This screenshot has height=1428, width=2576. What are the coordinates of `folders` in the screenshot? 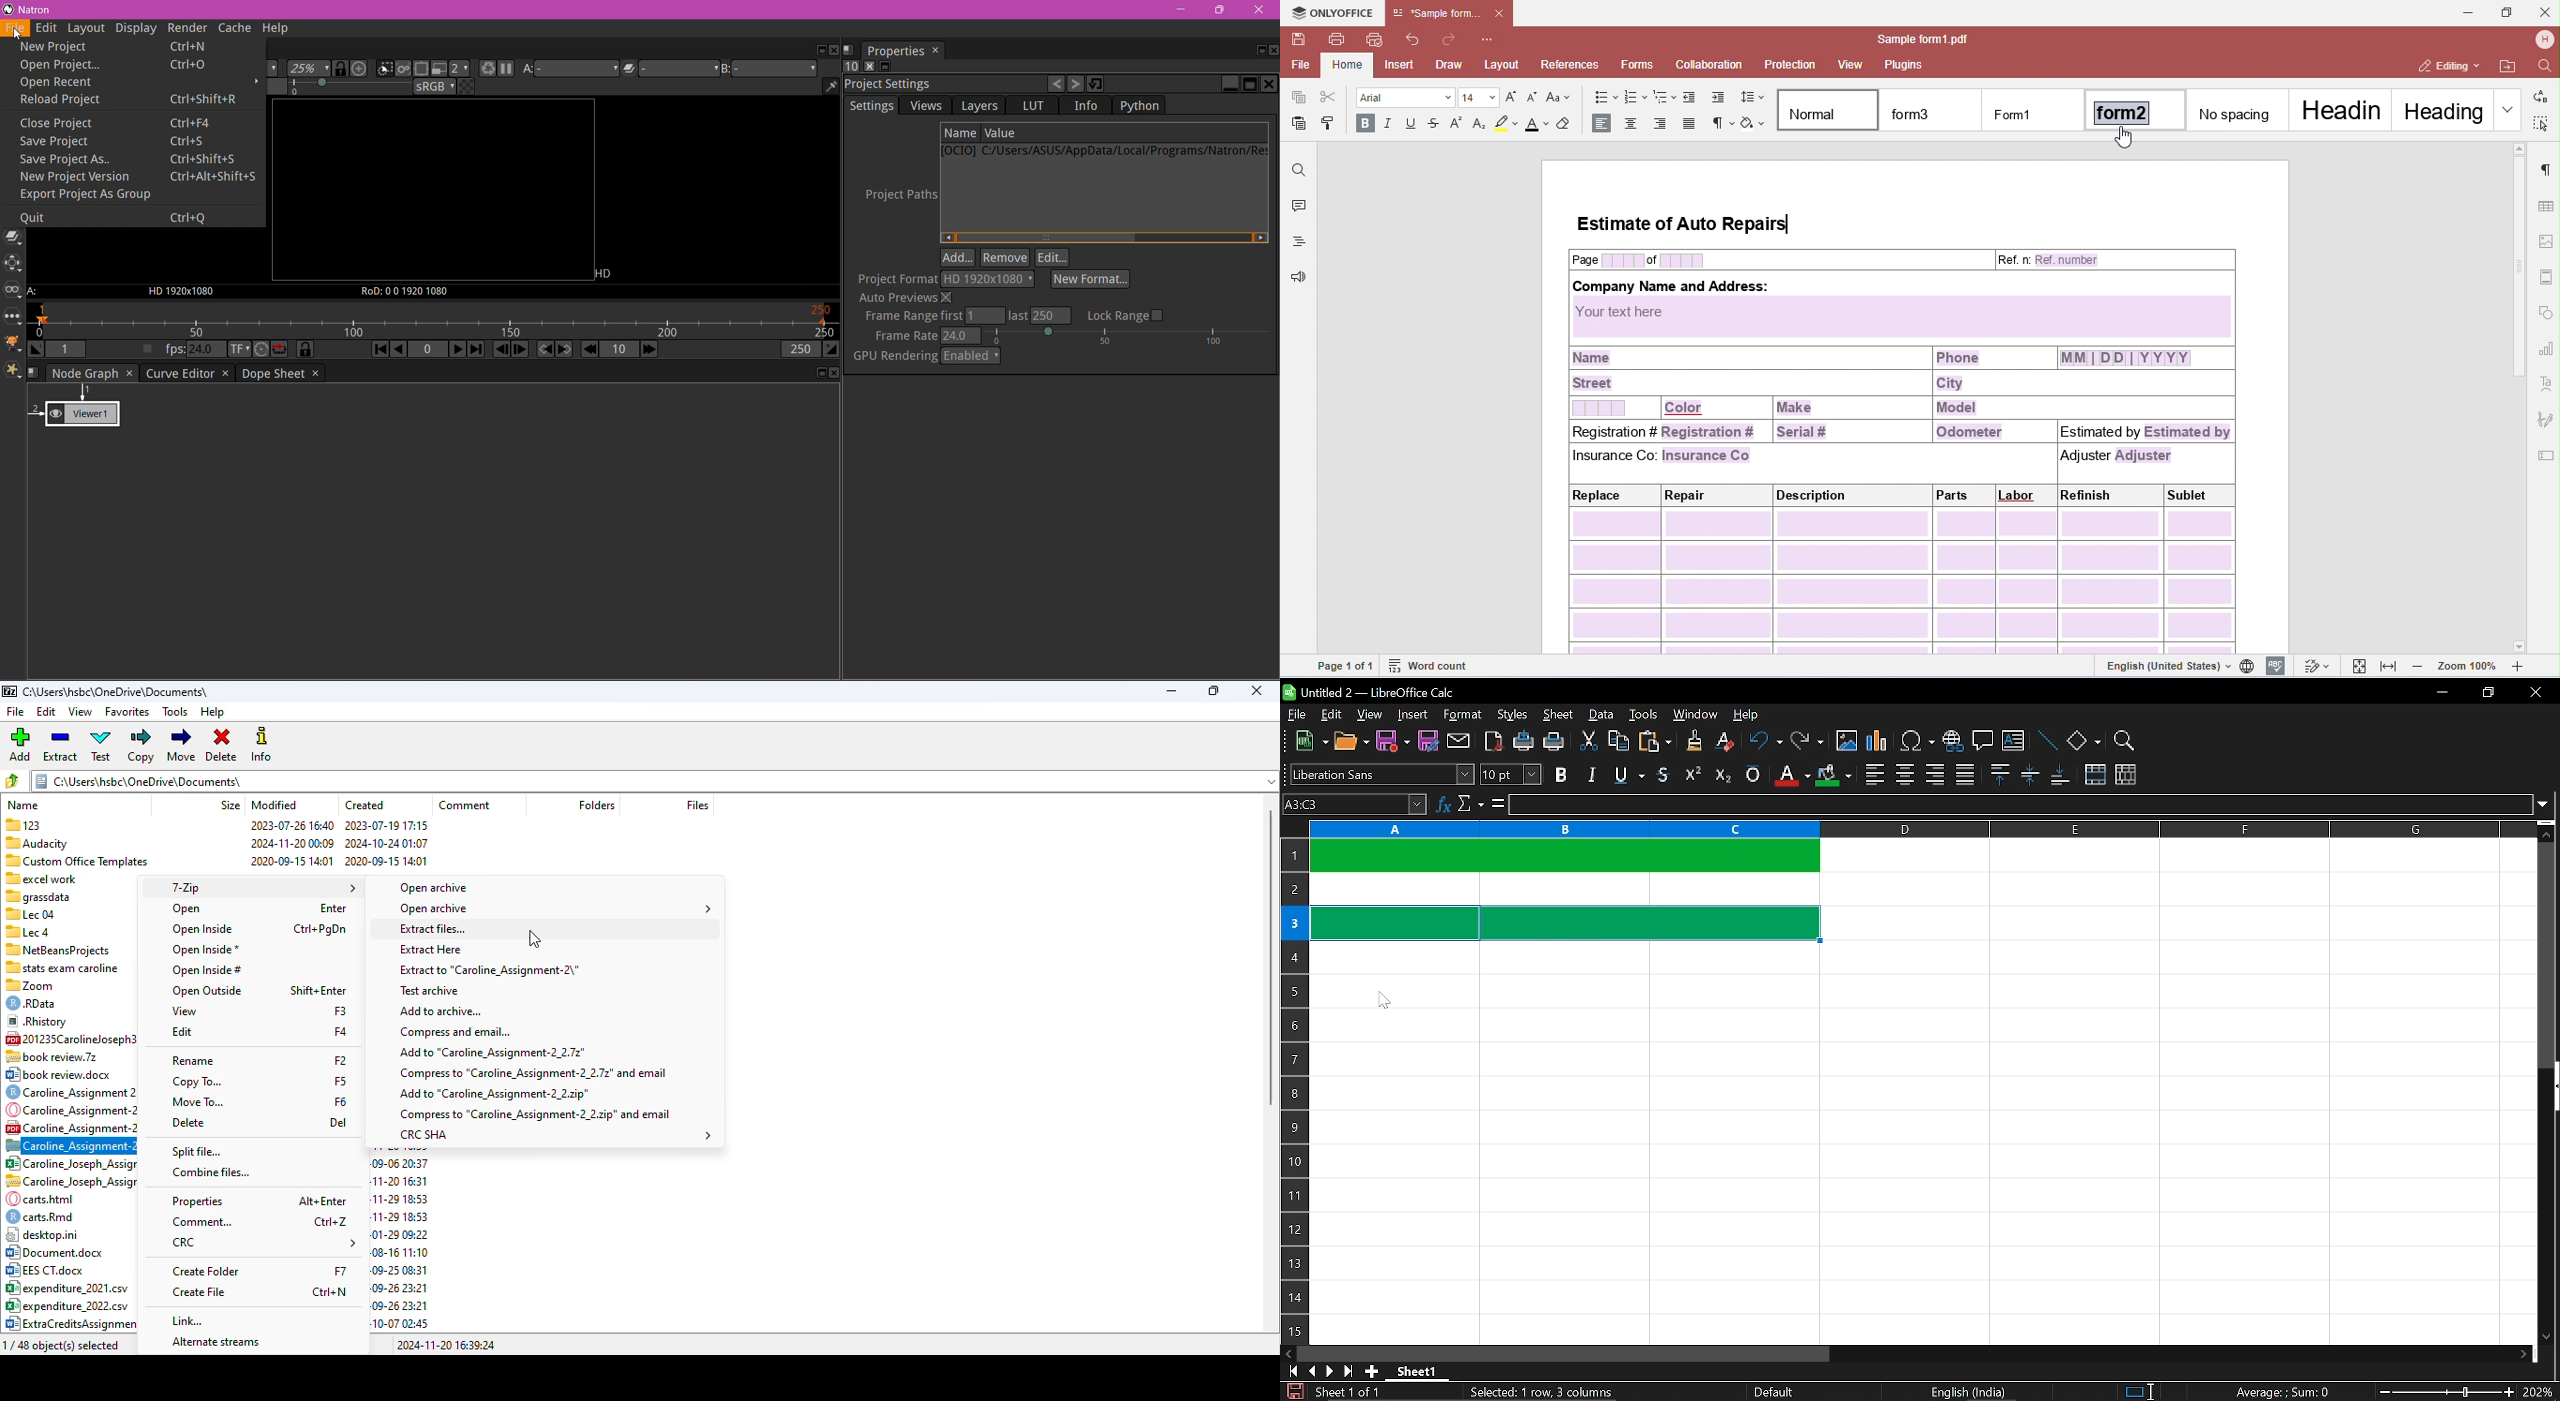 It's located at (595, 806).